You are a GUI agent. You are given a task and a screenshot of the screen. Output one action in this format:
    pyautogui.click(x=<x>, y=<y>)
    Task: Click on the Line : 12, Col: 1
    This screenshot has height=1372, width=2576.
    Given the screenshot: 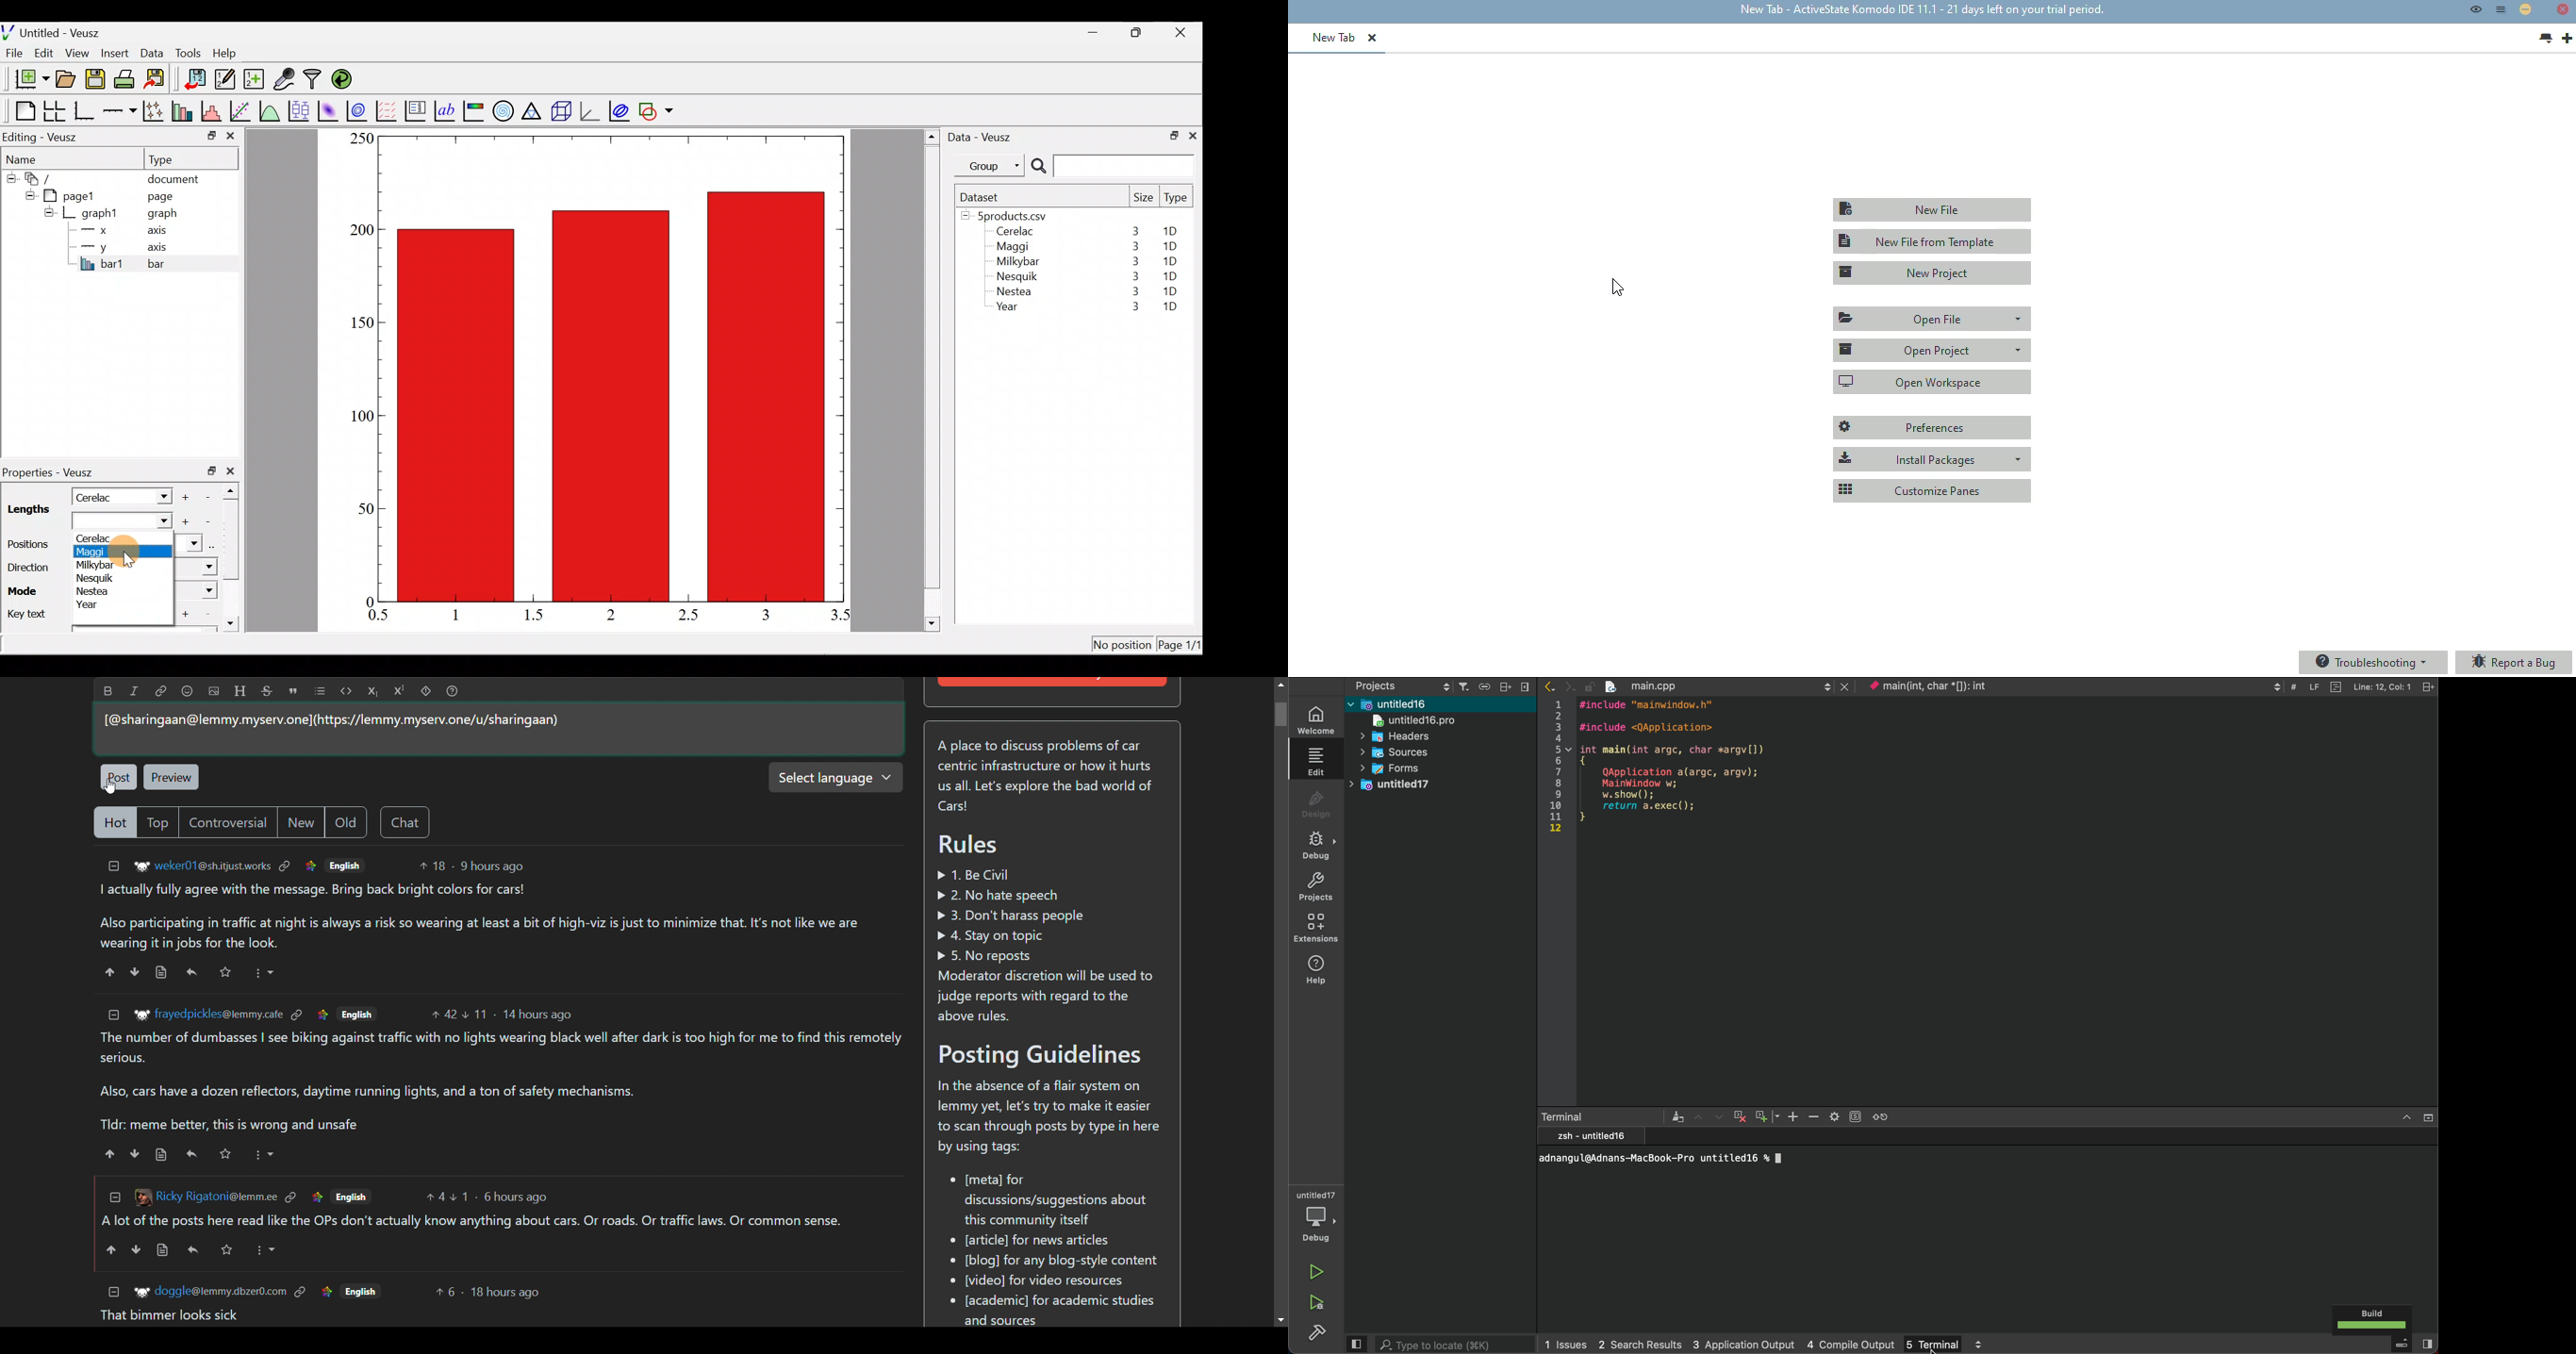 What is the action you would take?
    pyautogui.click(x=2383, y=687)
    